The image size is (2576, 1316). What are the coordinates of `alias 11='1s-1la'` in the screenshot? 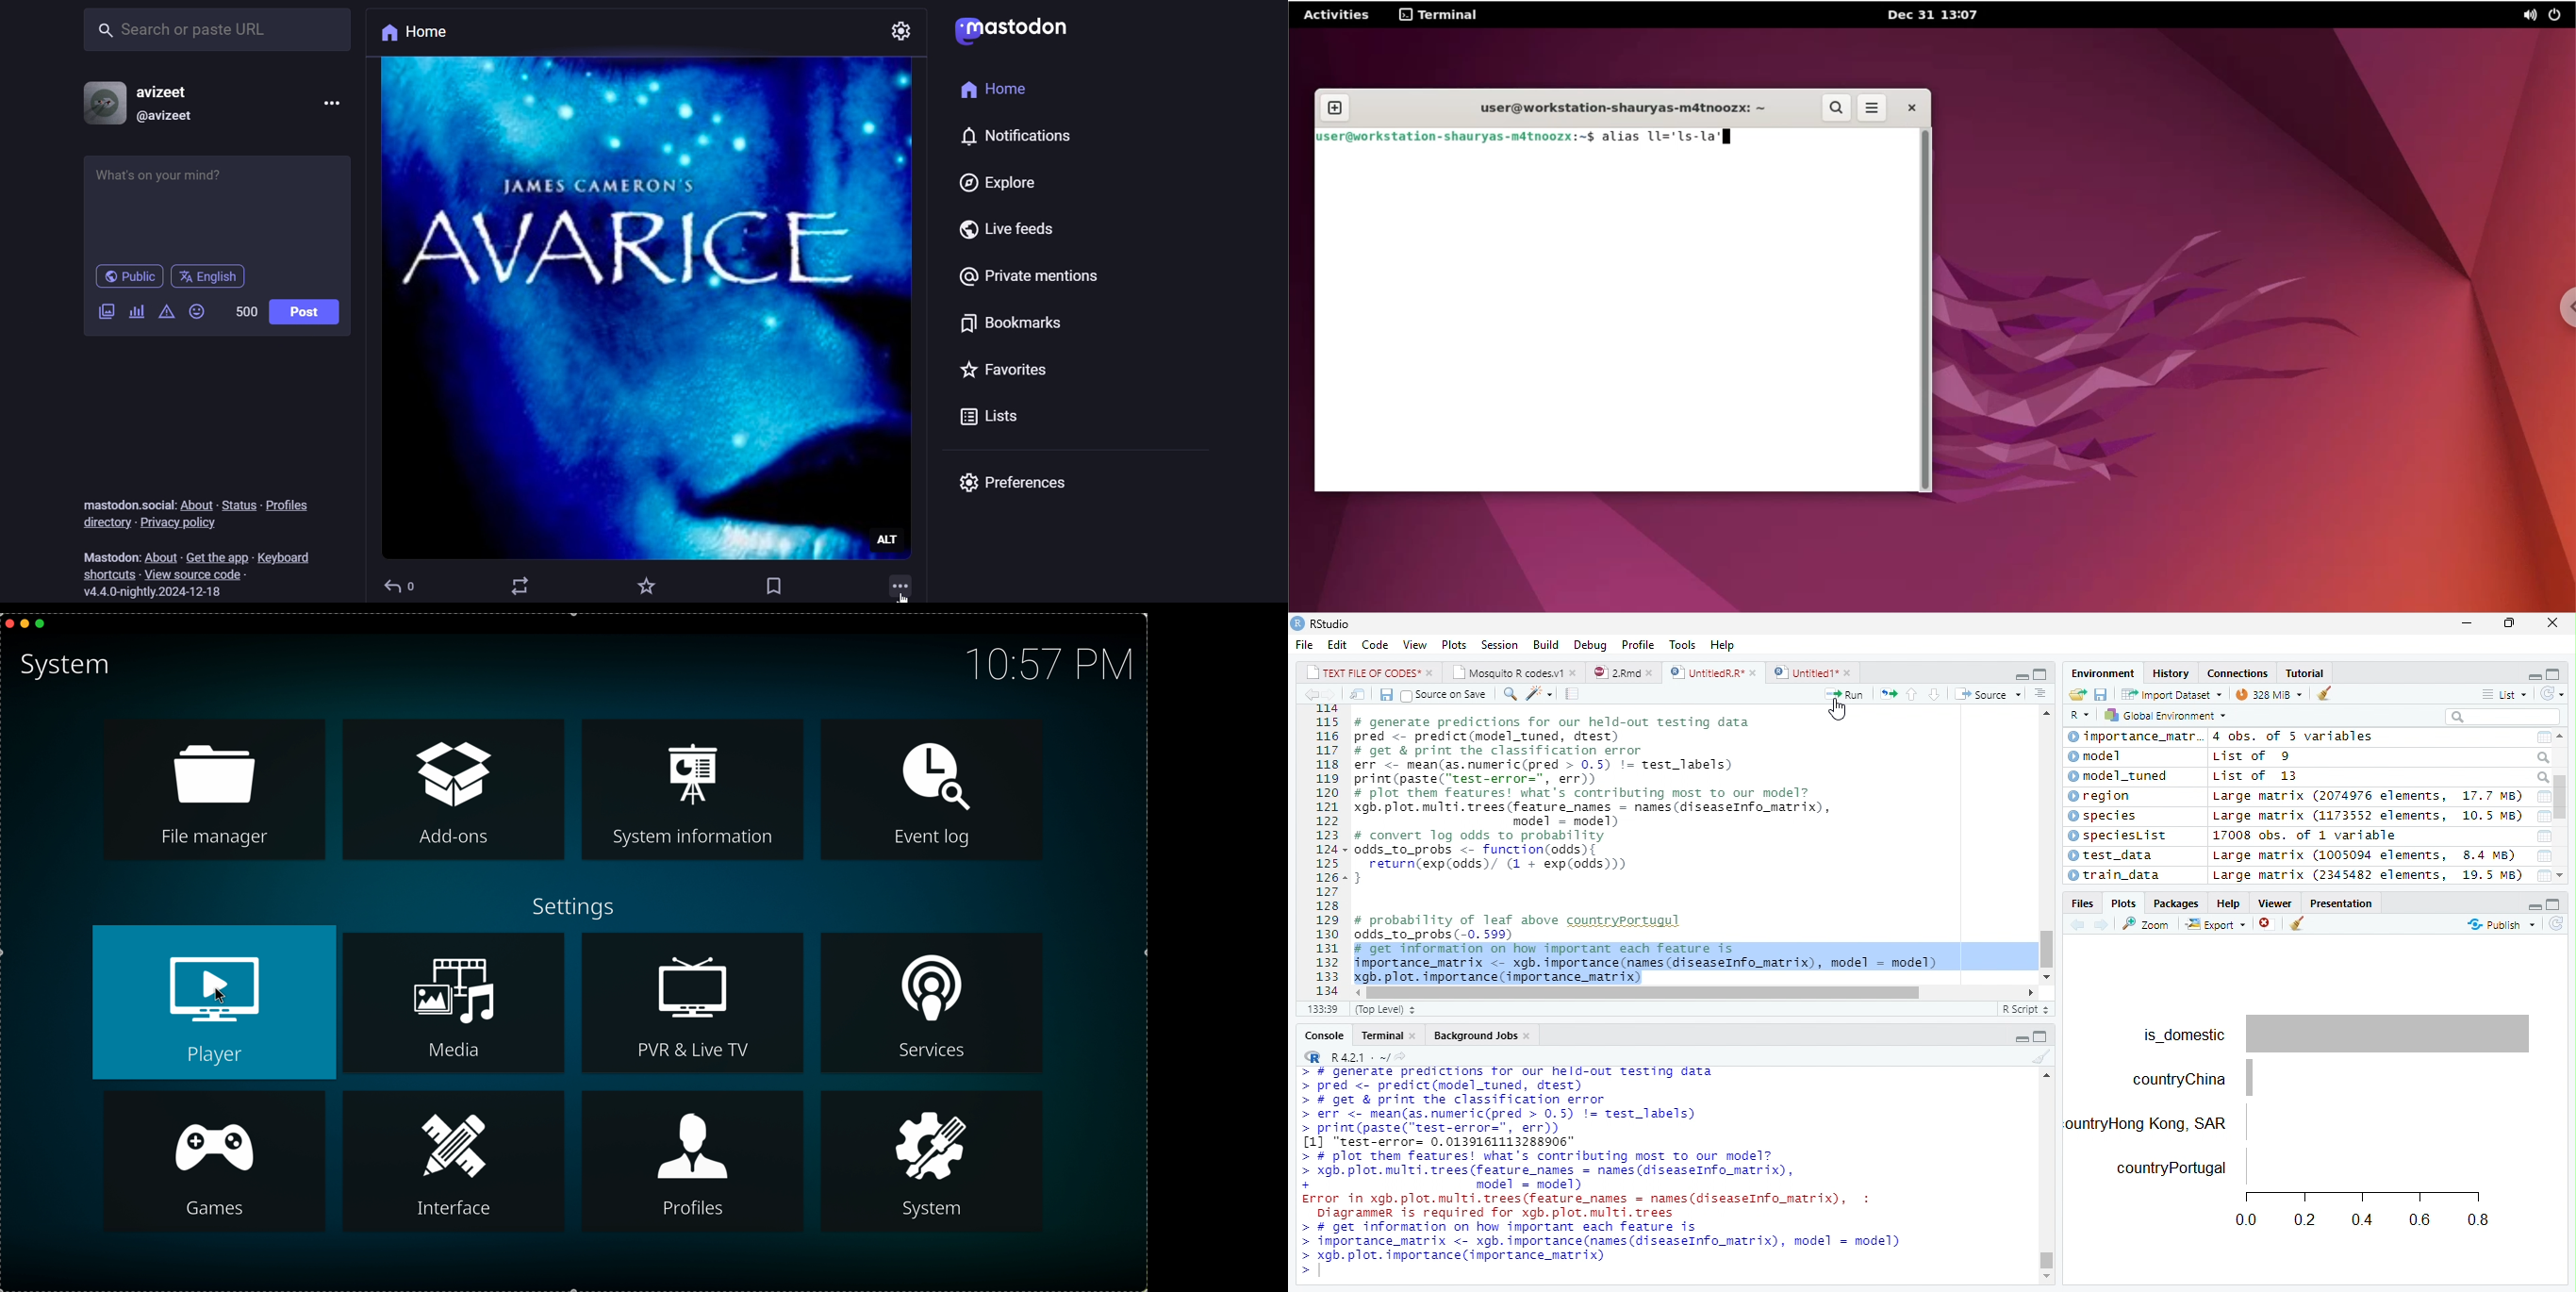 It's located at (1661, 137).